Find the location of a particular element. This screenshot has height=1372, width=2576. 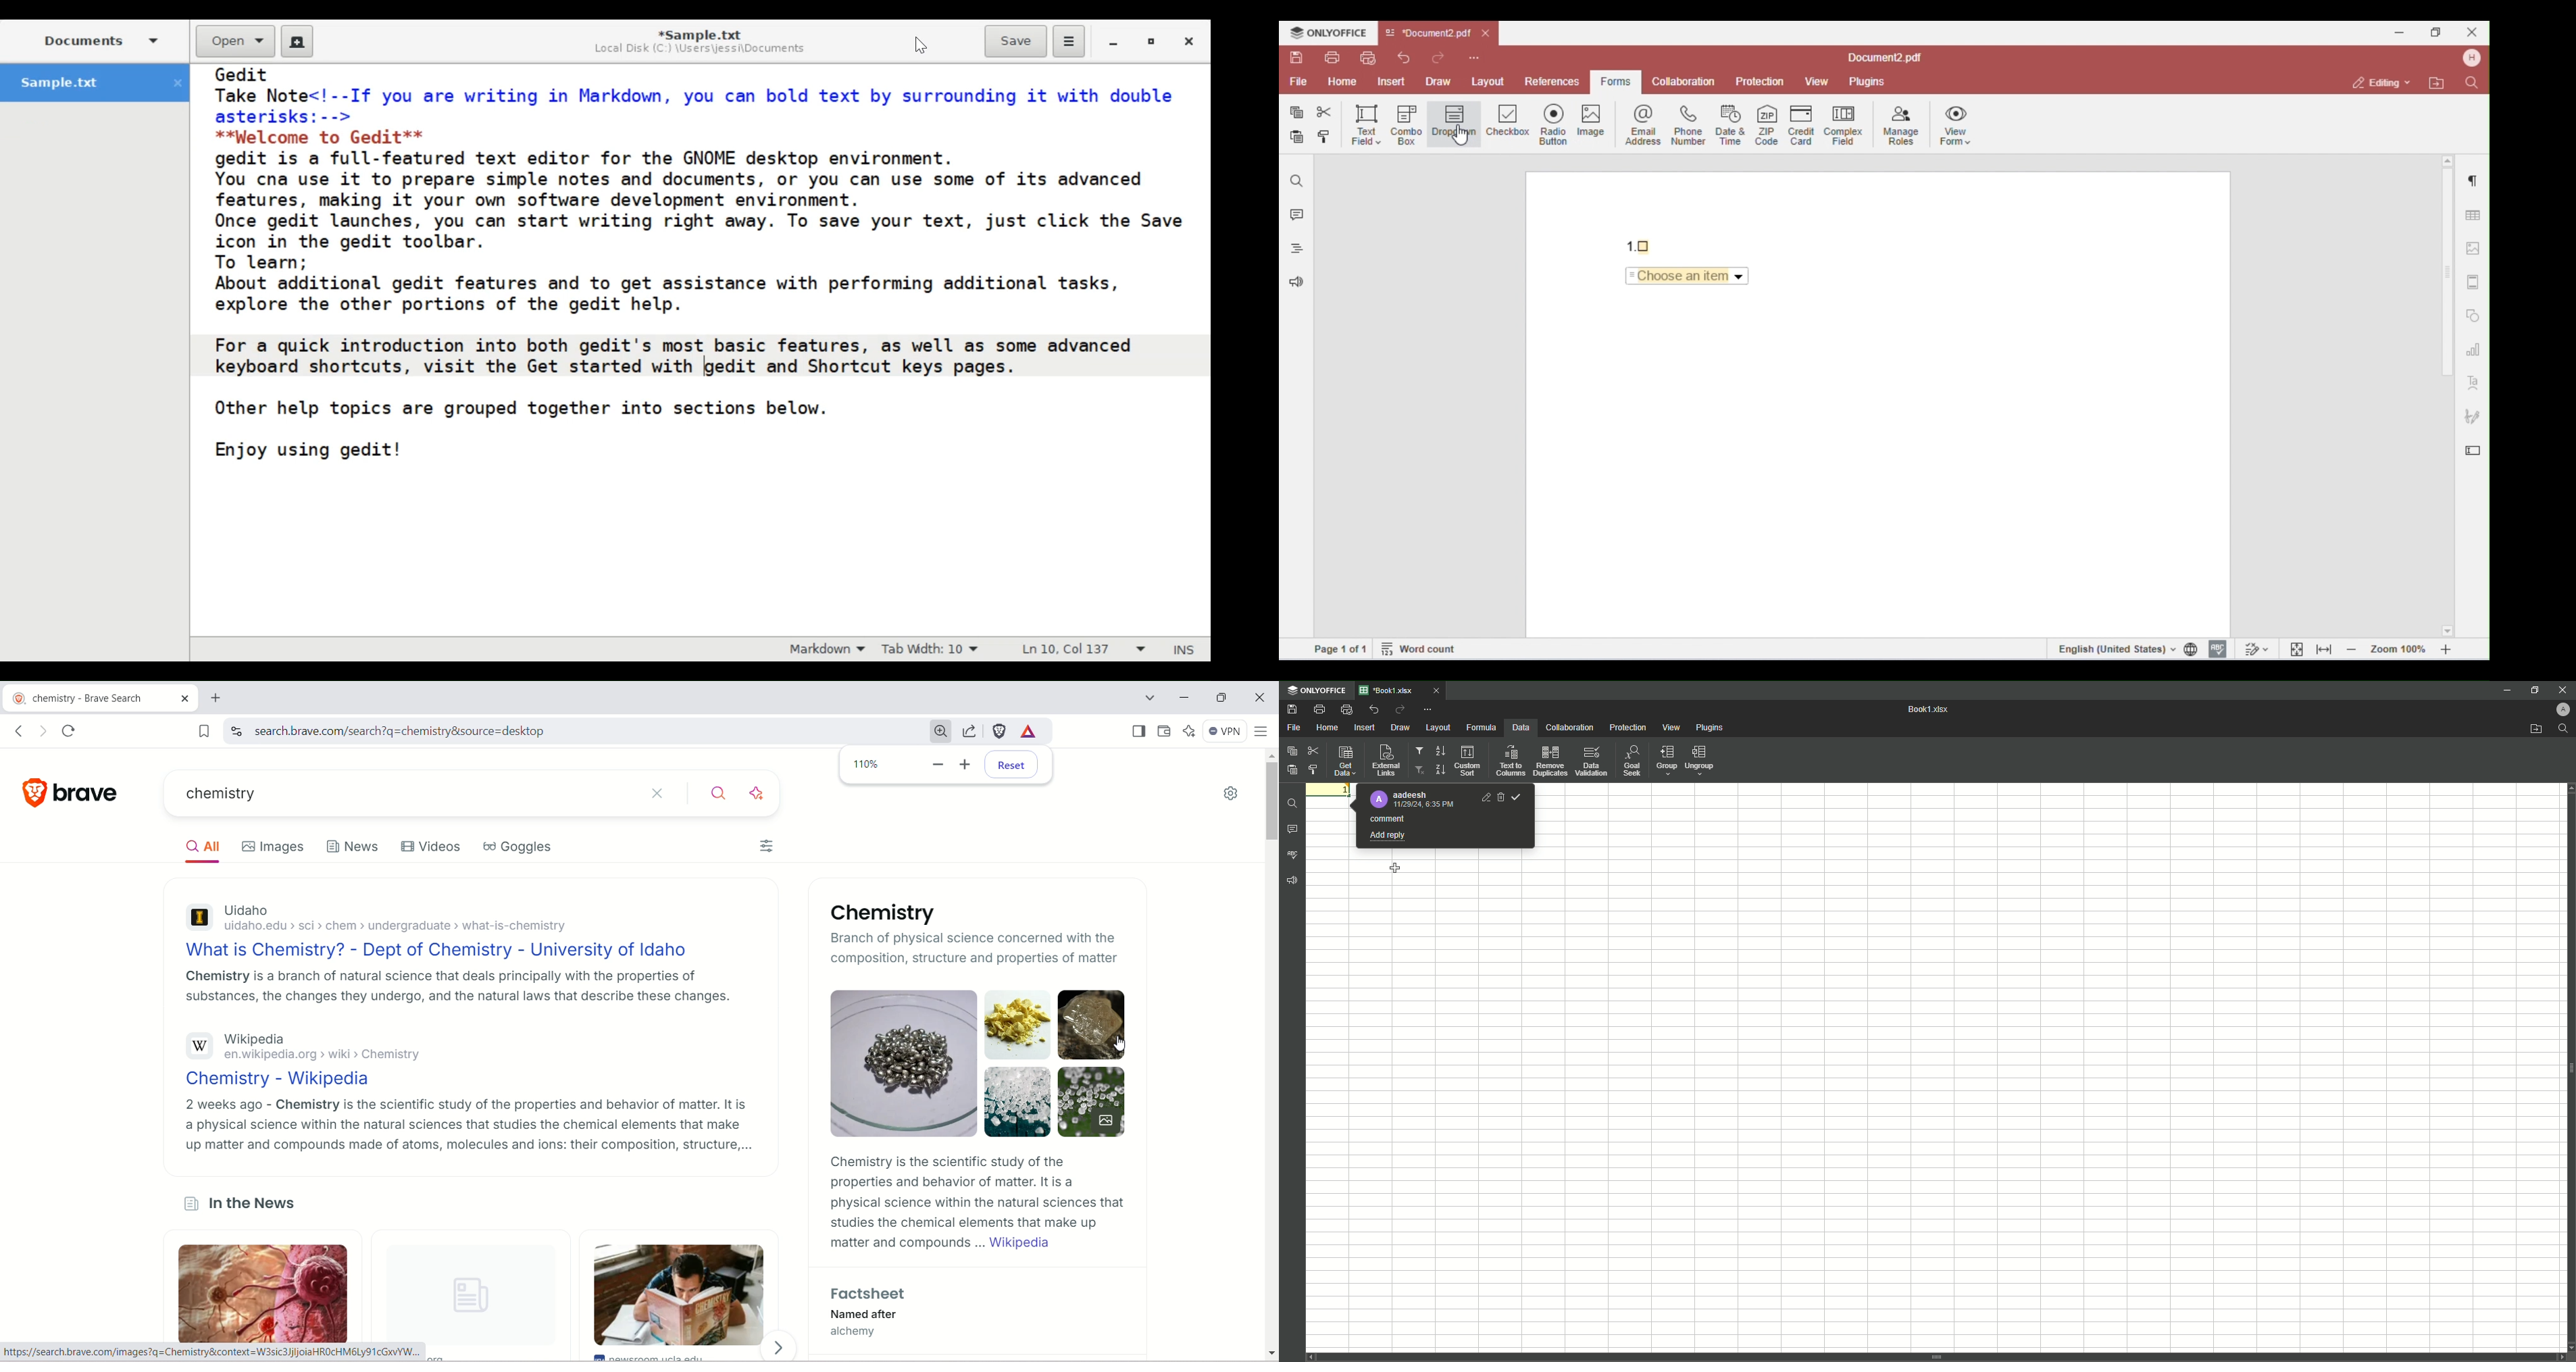

Layout is located at coordinates (1438, 728).